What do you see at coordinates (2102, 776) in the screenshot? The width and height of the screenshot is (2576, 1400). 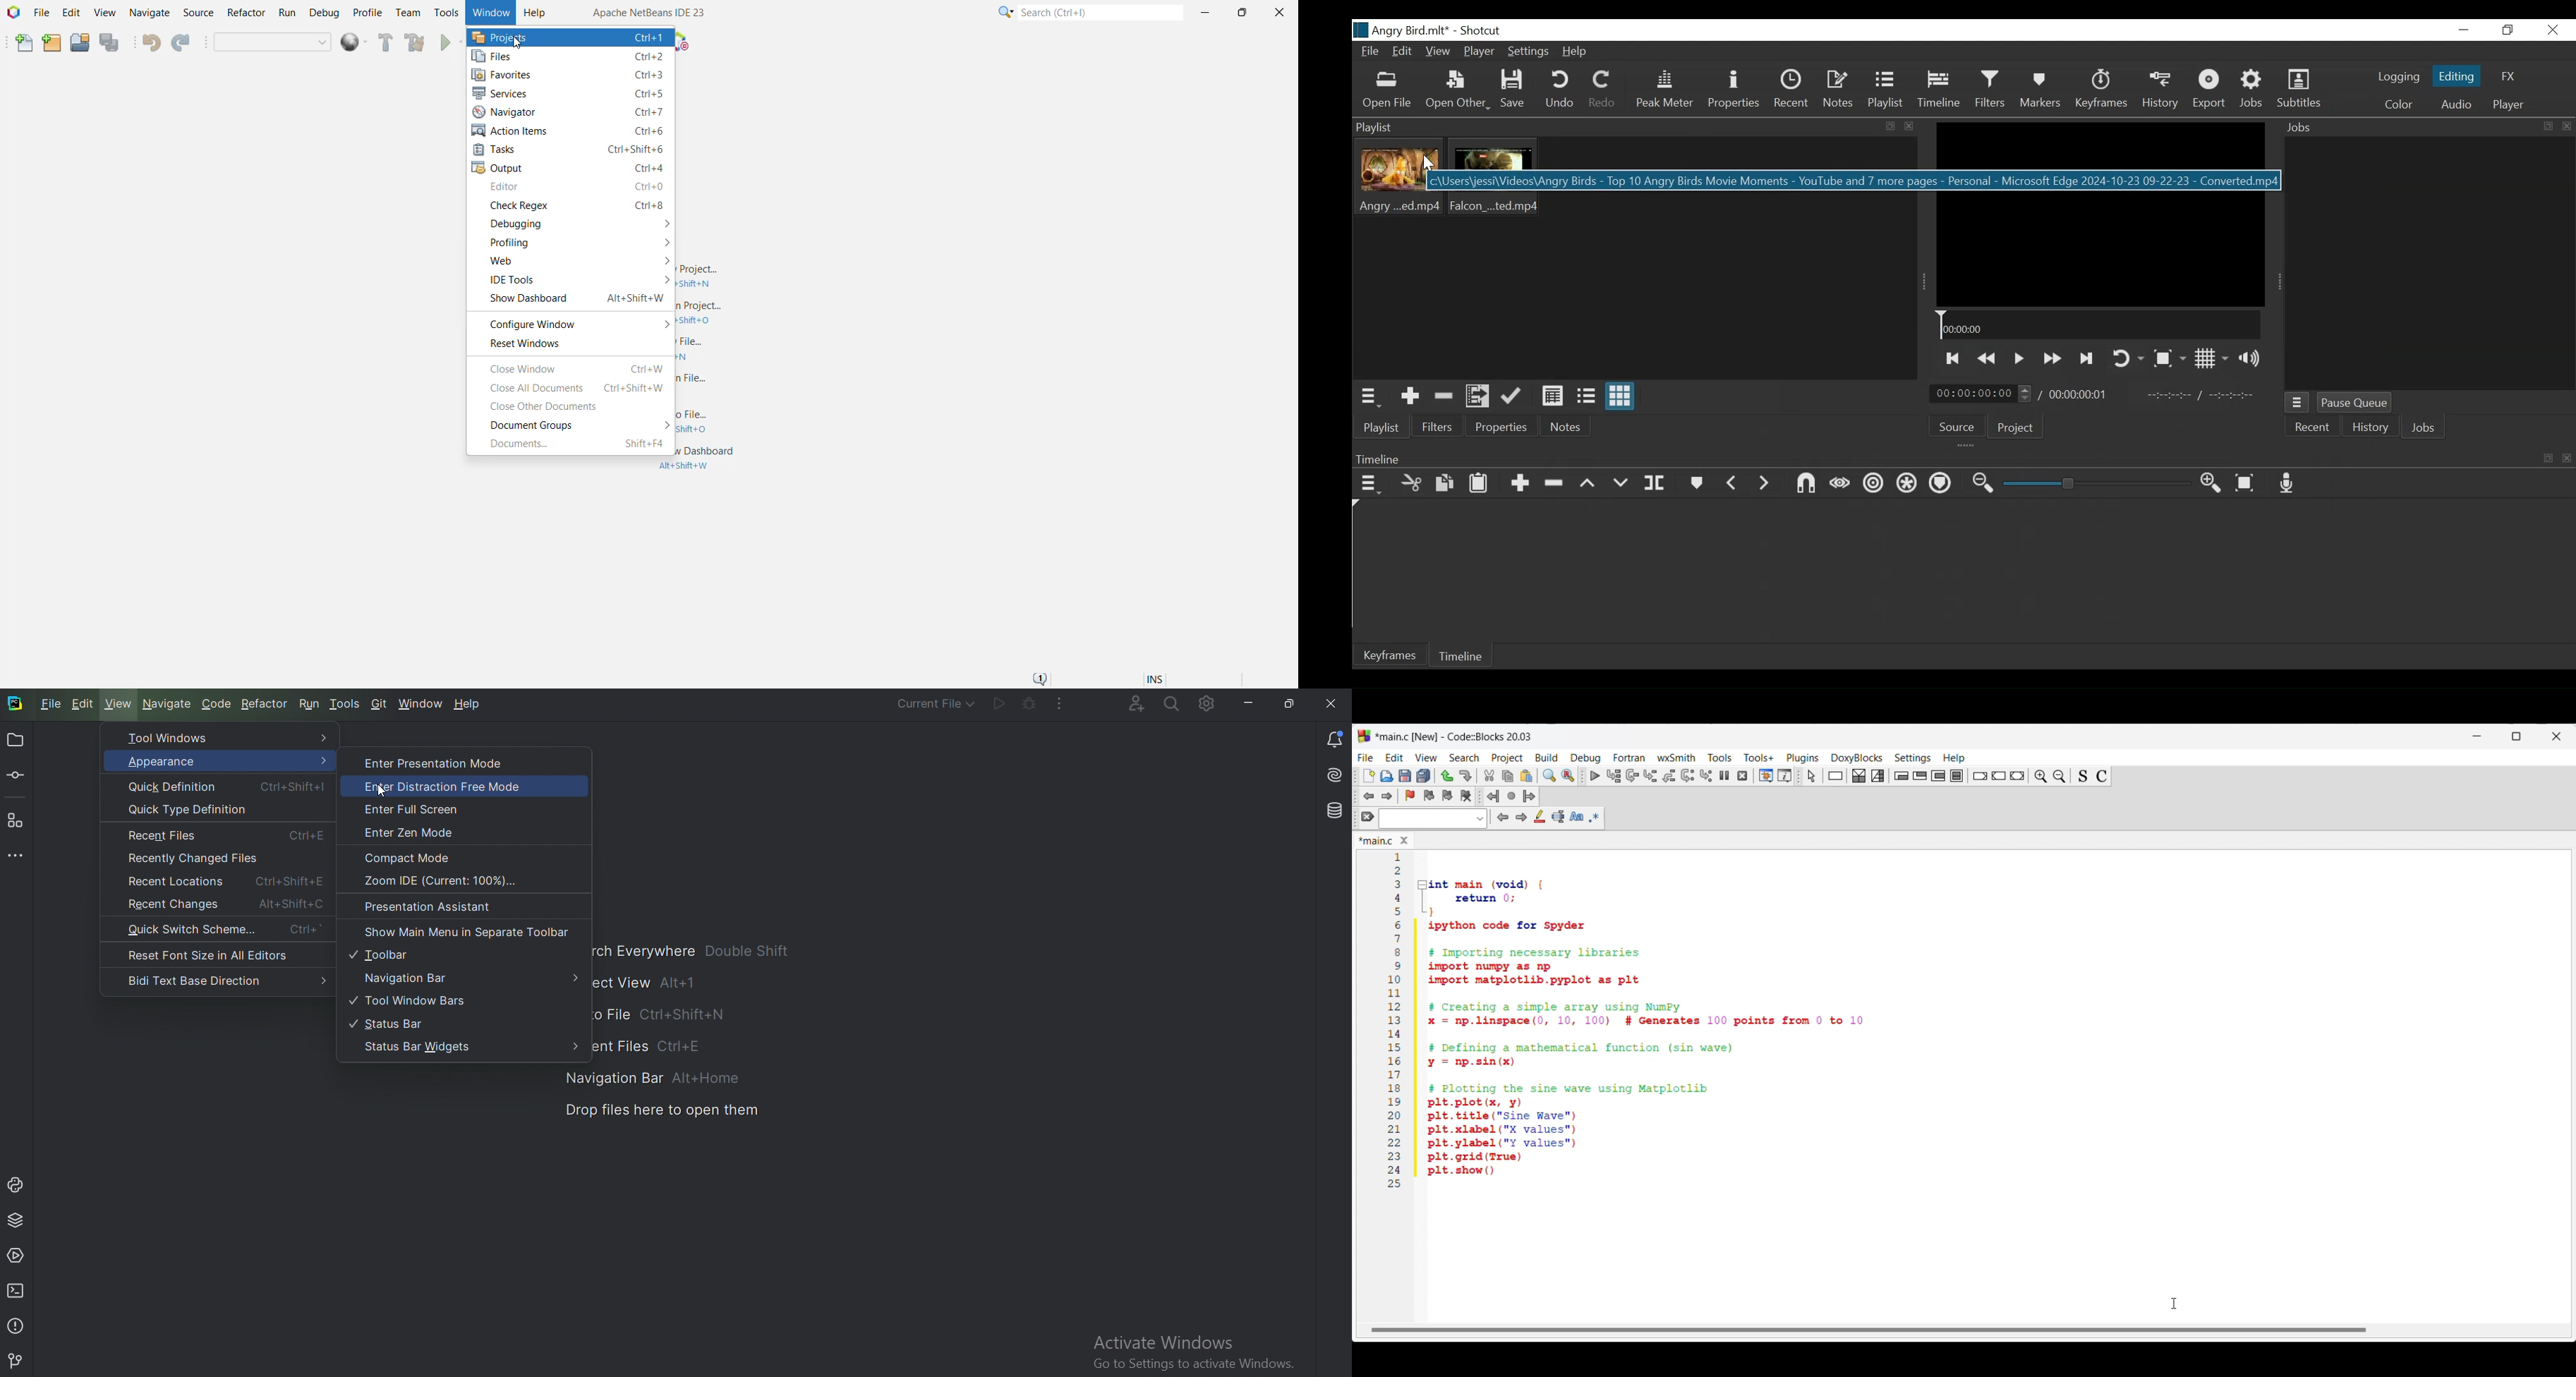 I see `Toggle comments` at bounding box center [2102, 776].